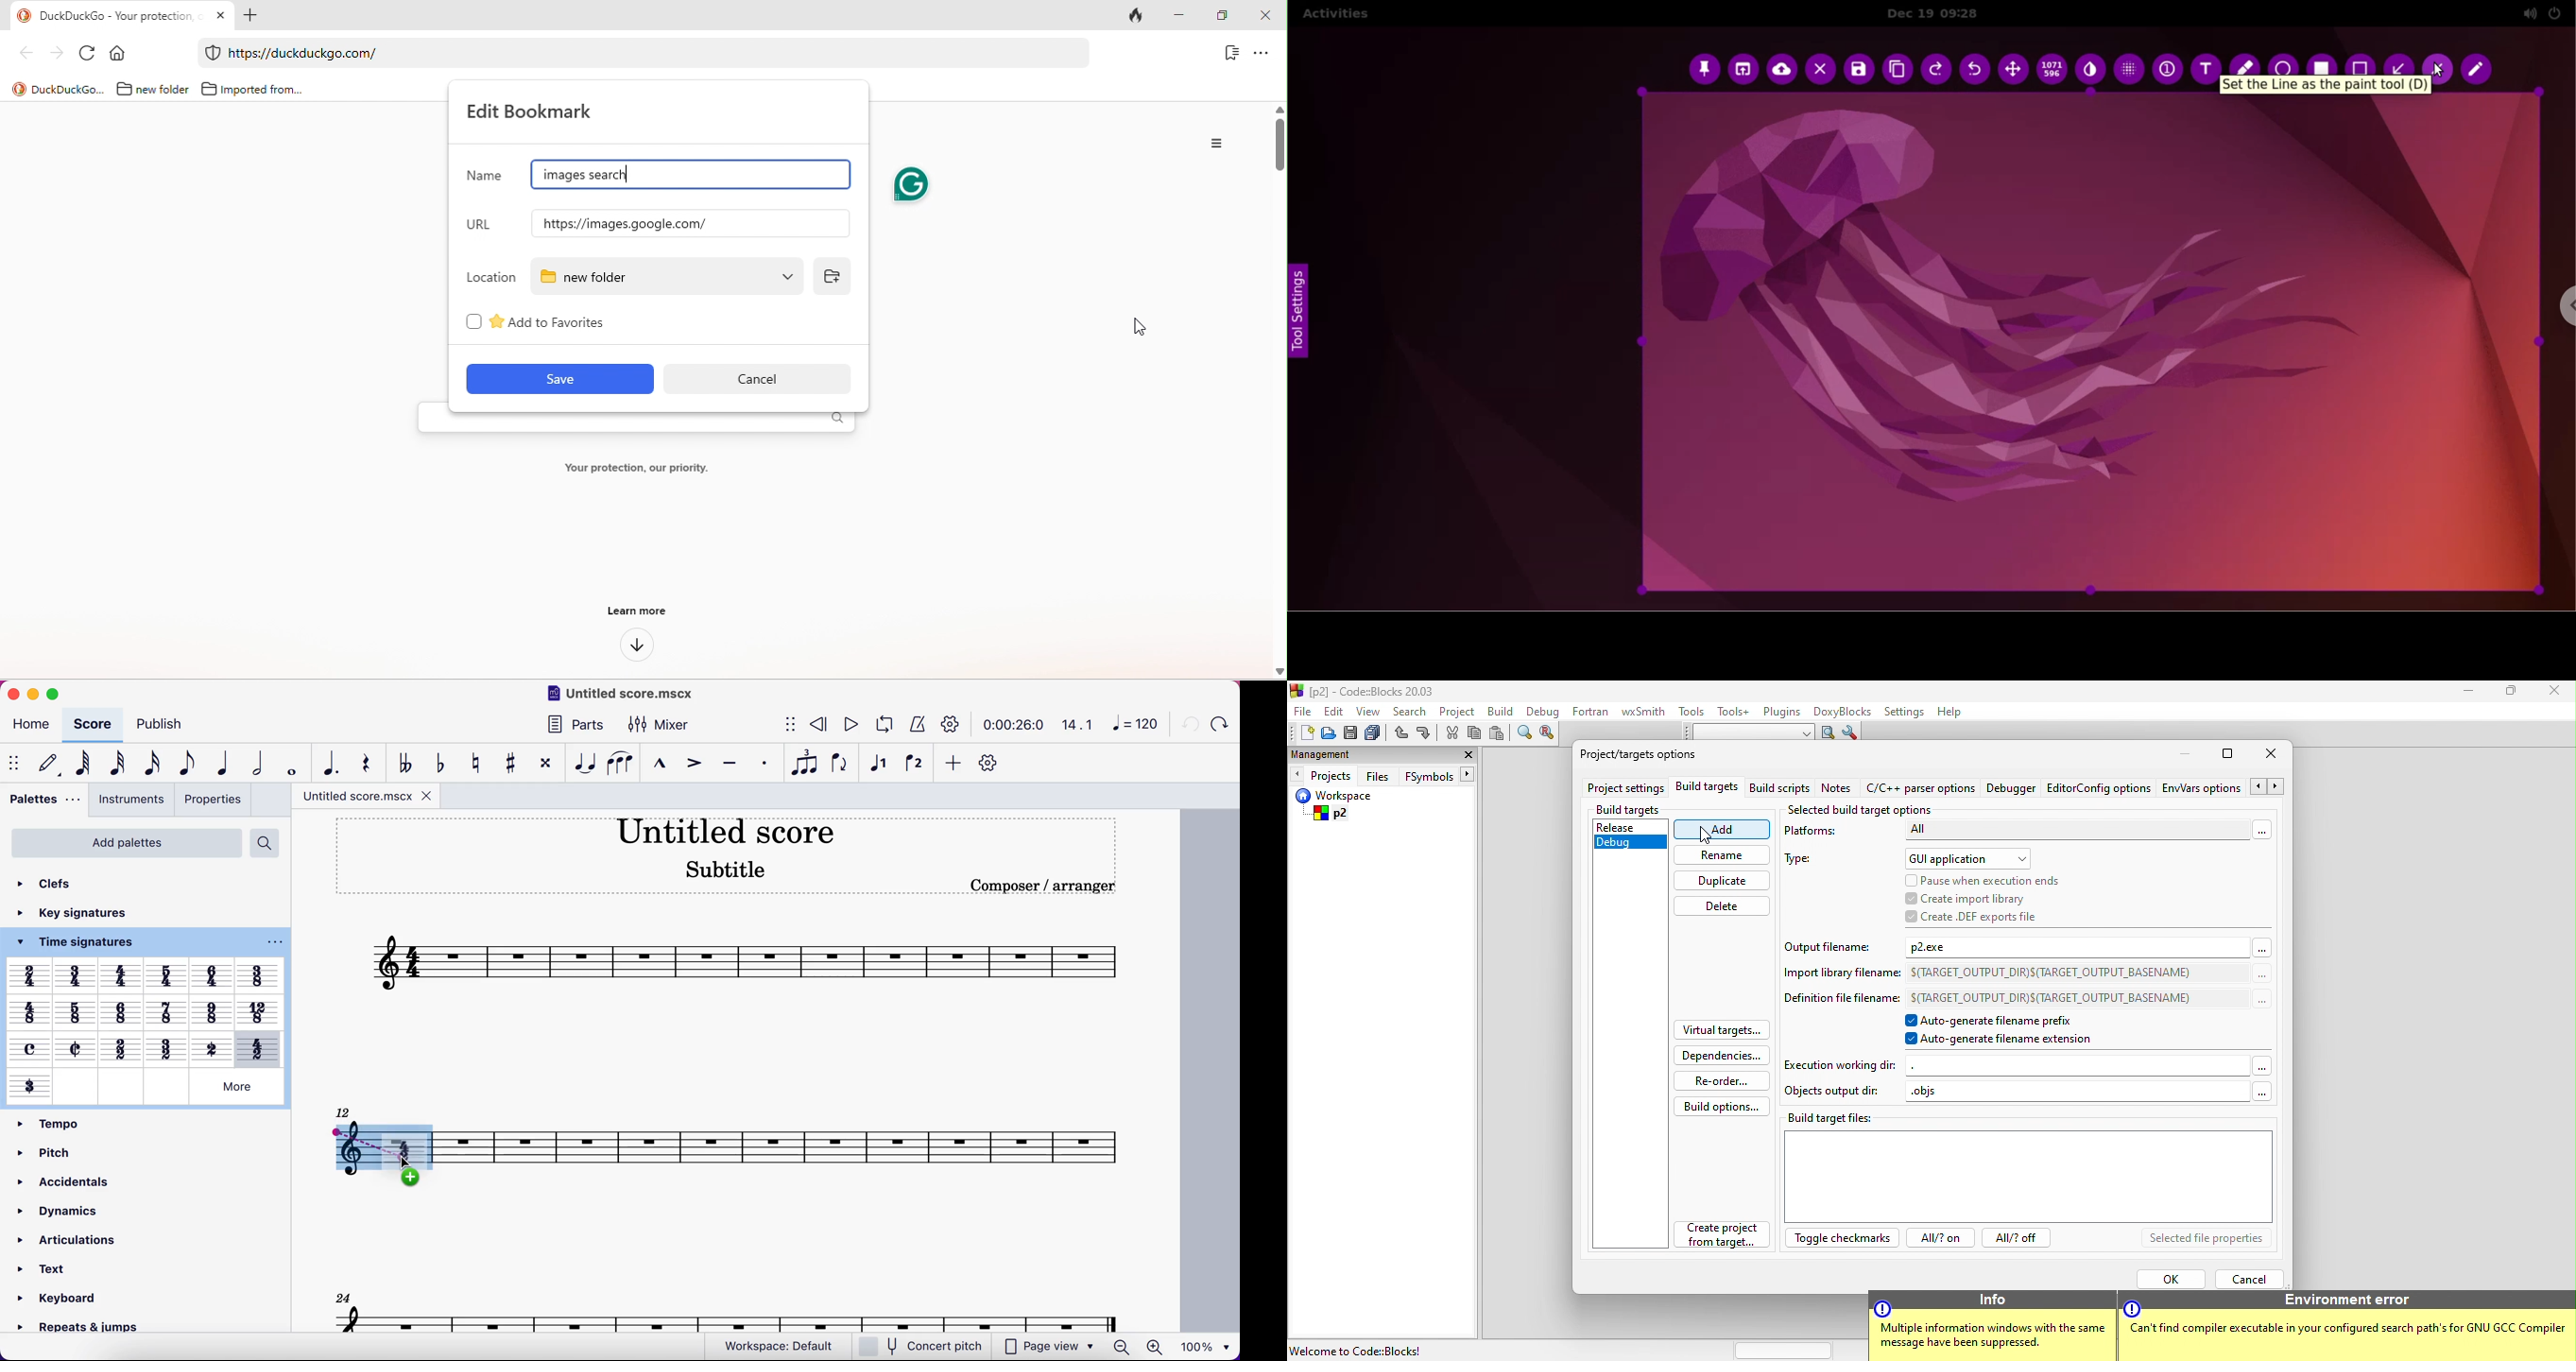 Image resolution: width=2576 pixels, height=1372 pixels. Describe the element at coordinates (727, 868) in the screenshot. I see `Subtitle` at that location.